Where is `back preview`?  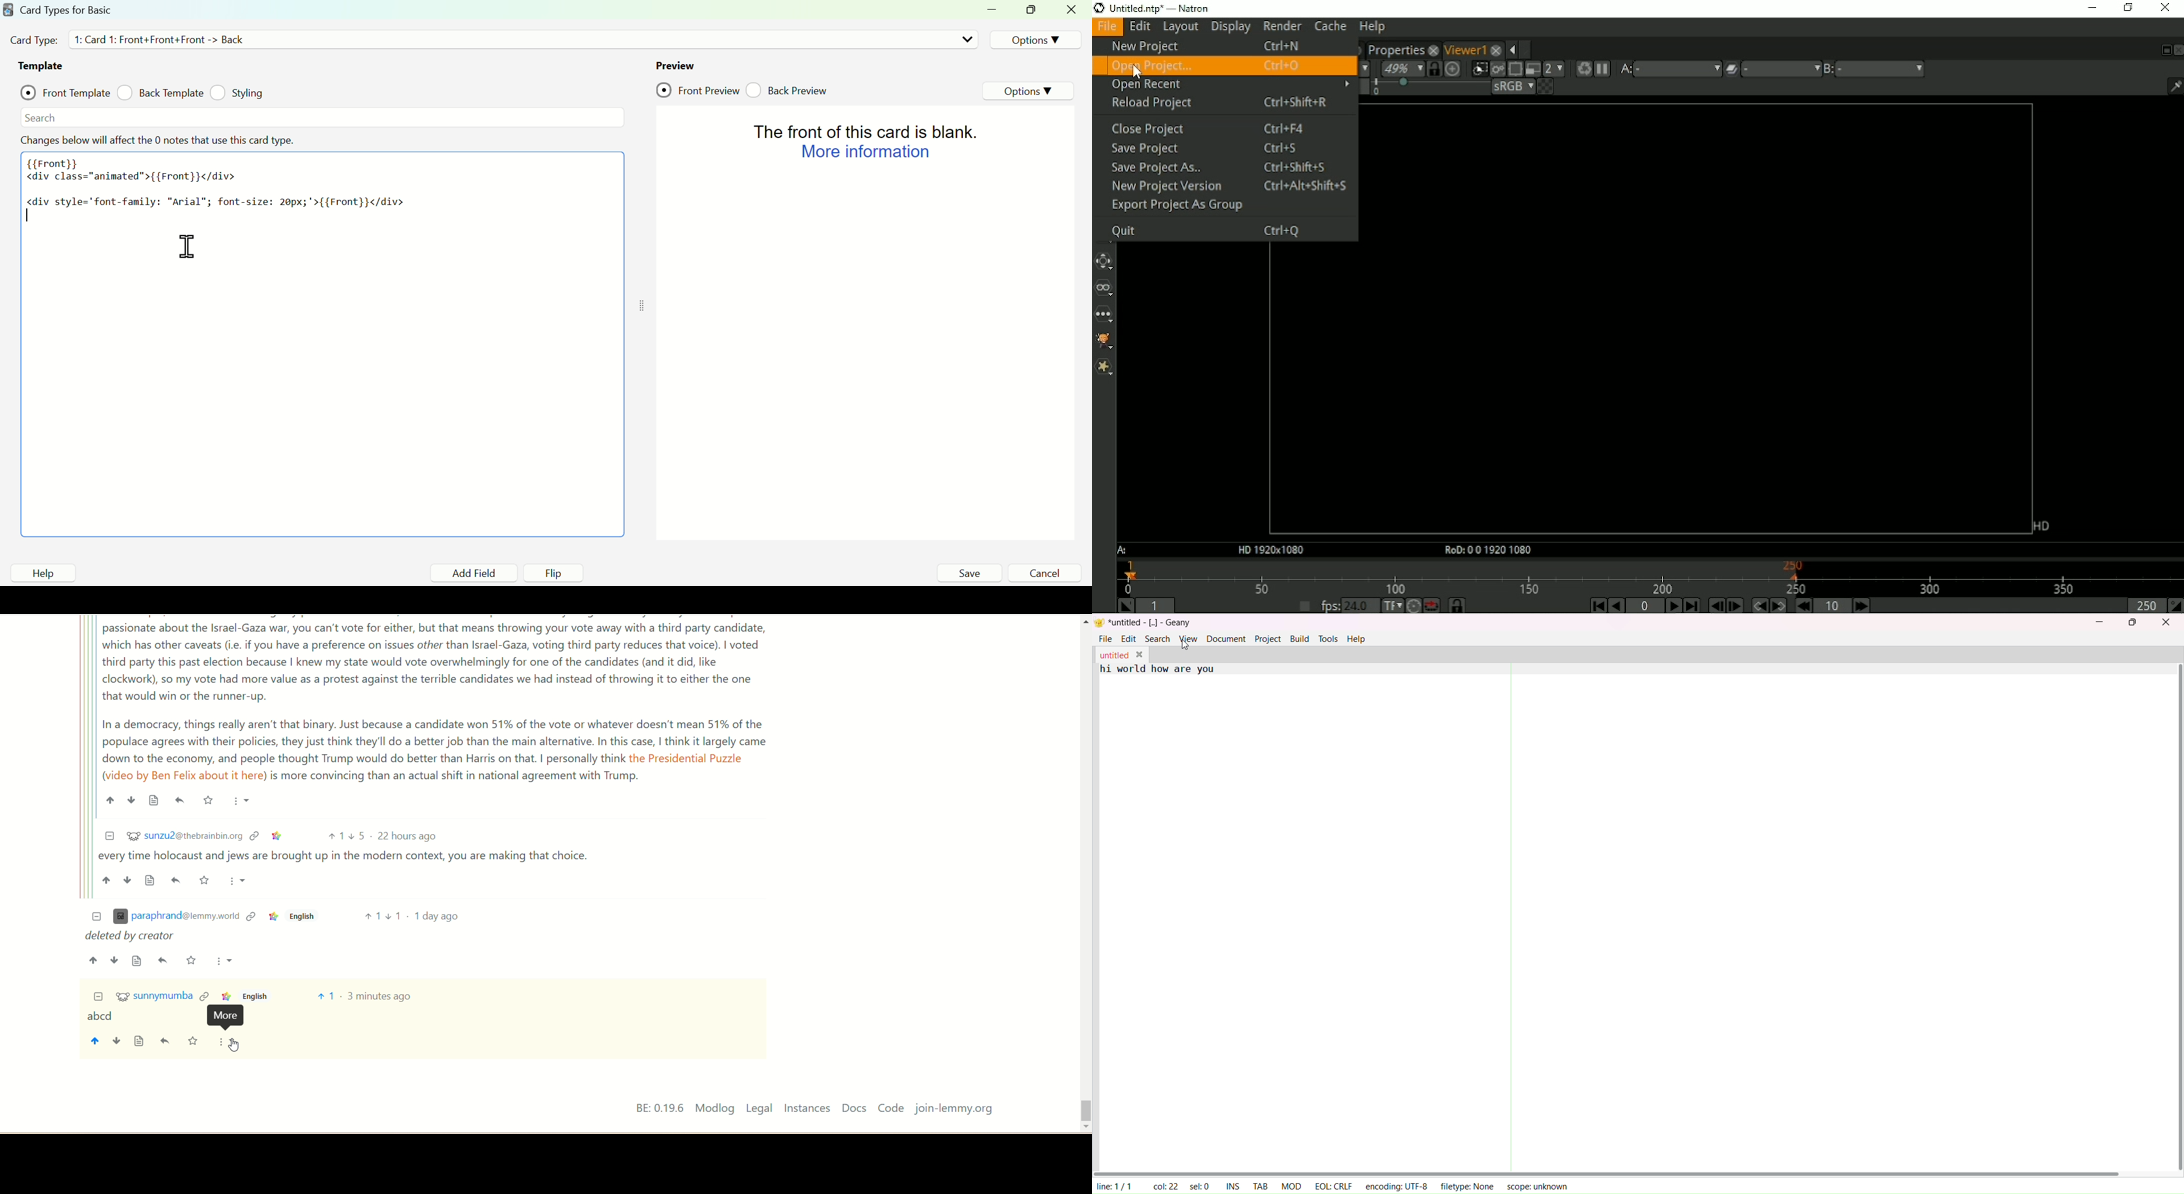 back preview is located at coordinates (790, 90).